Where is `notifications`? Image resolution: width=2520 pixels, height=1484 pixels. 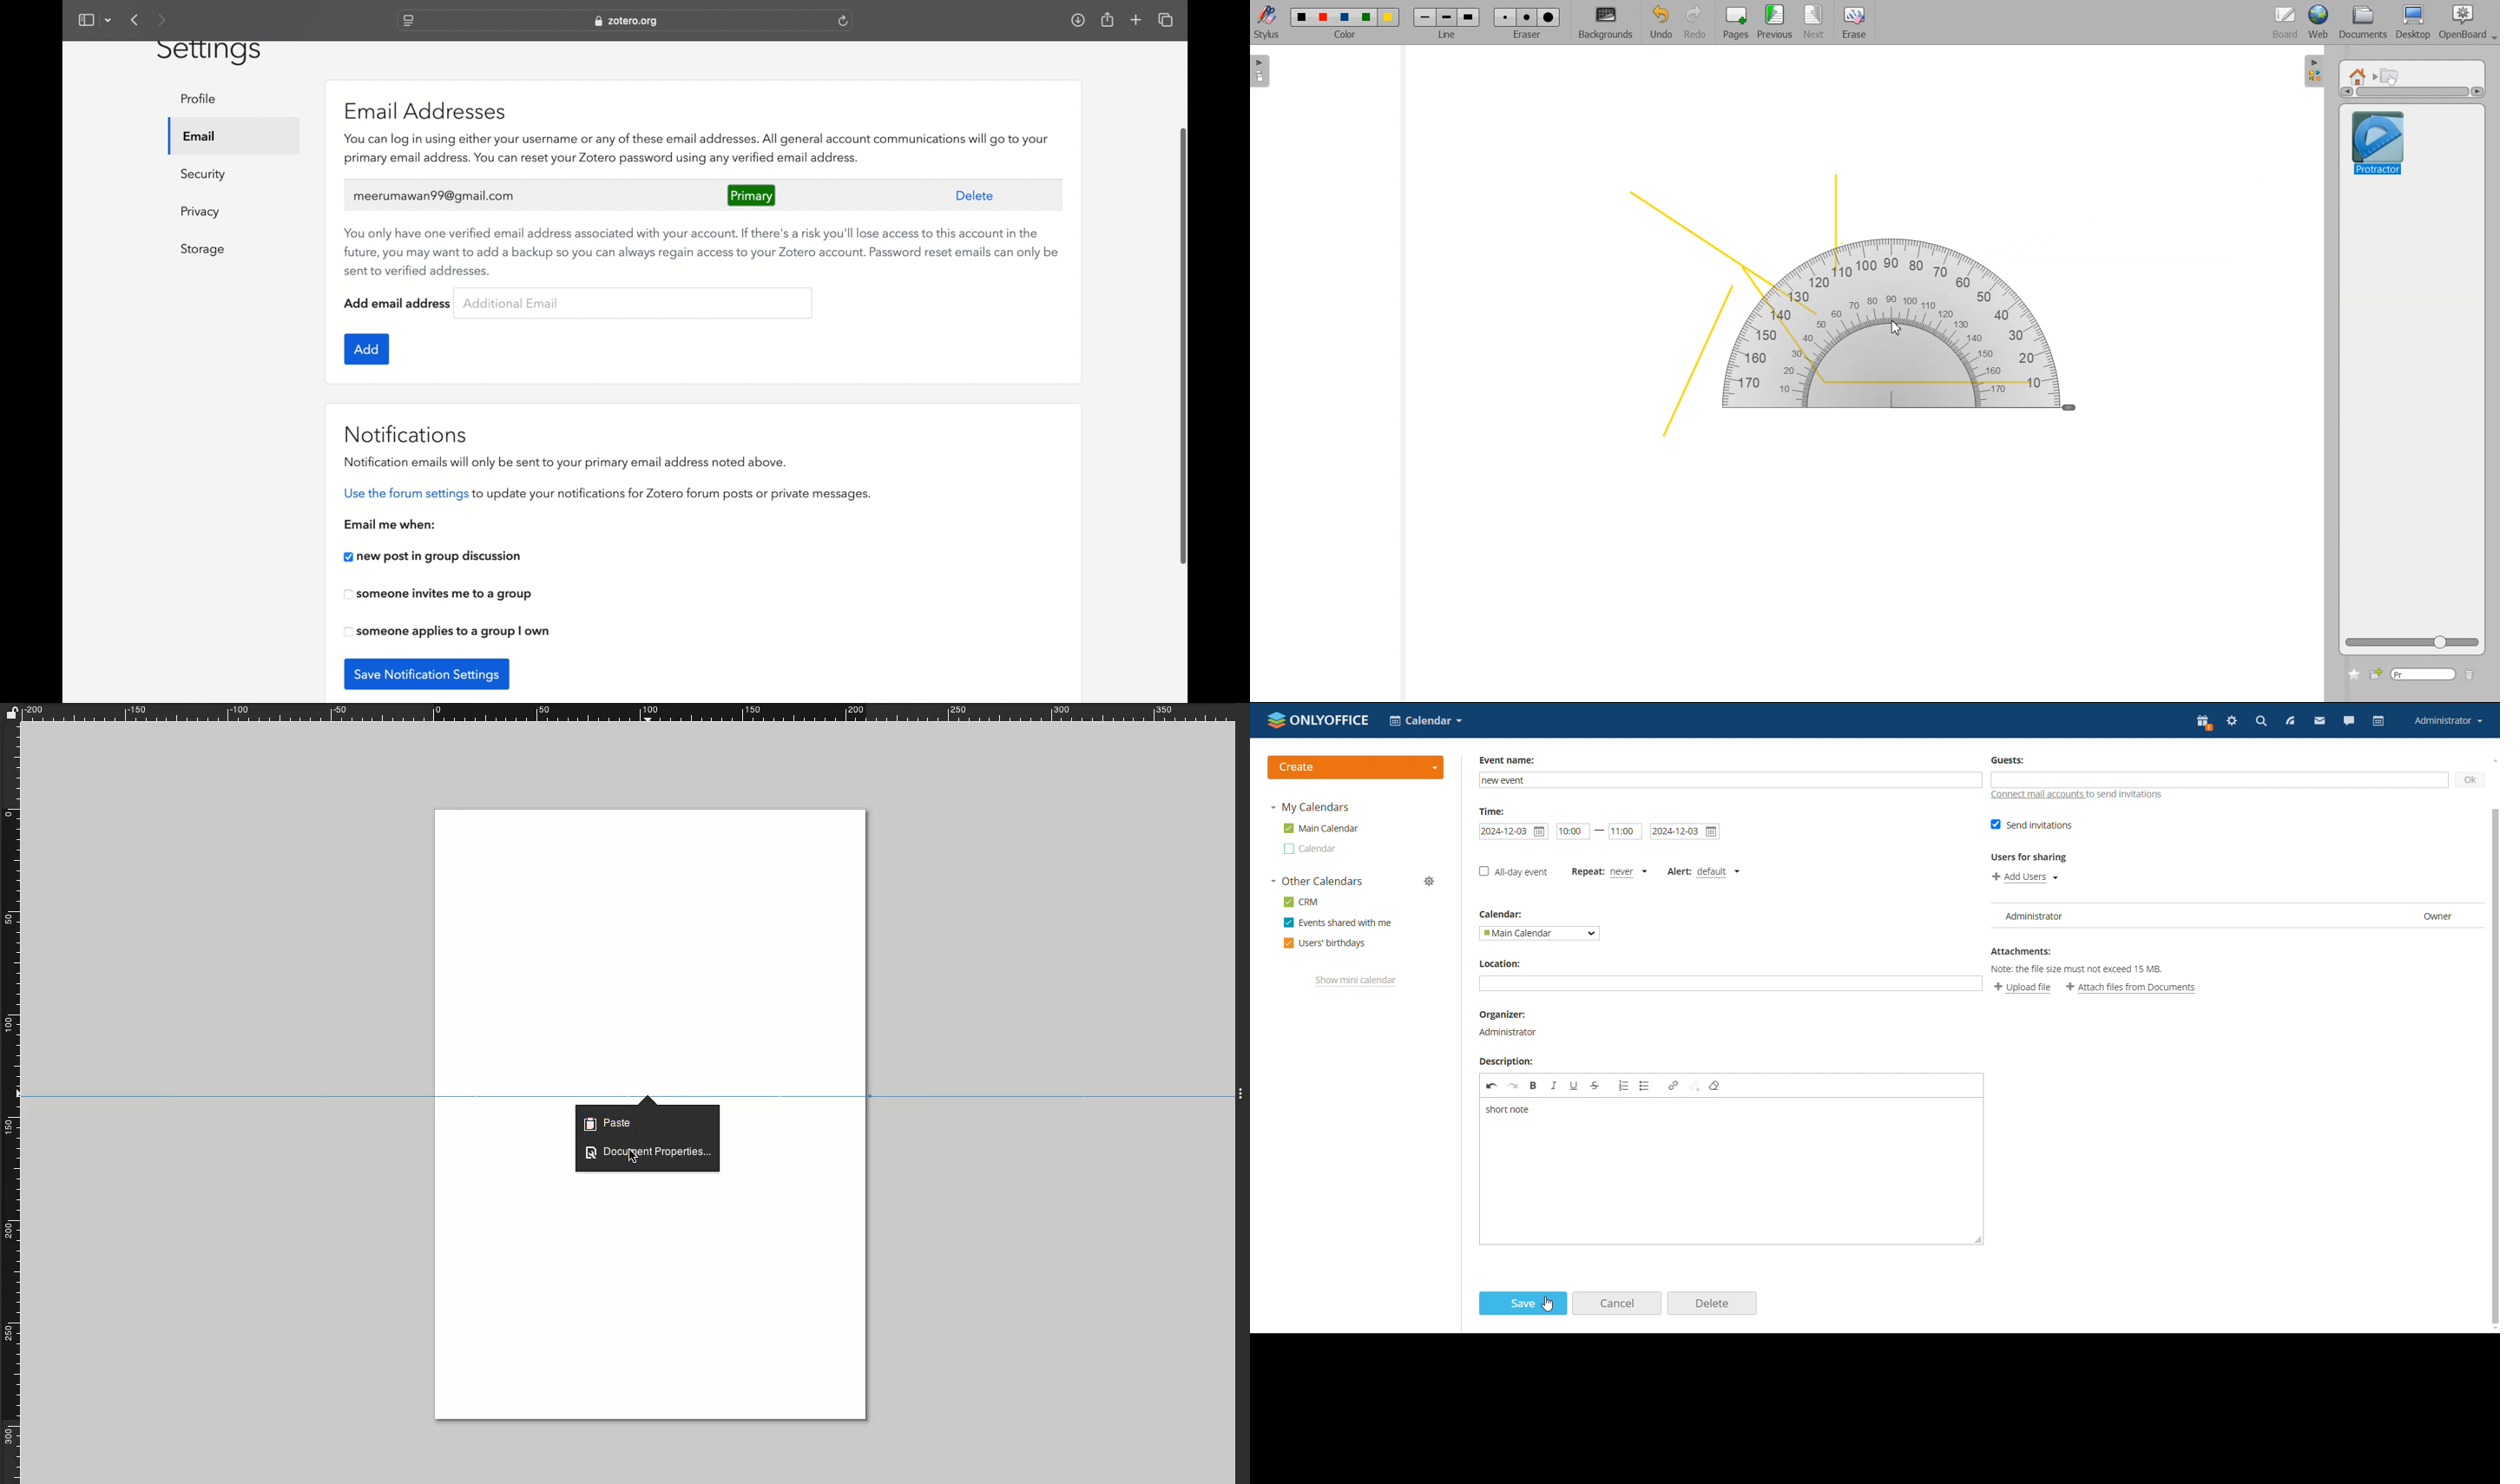 notifications is located at coordinates (406, 433).